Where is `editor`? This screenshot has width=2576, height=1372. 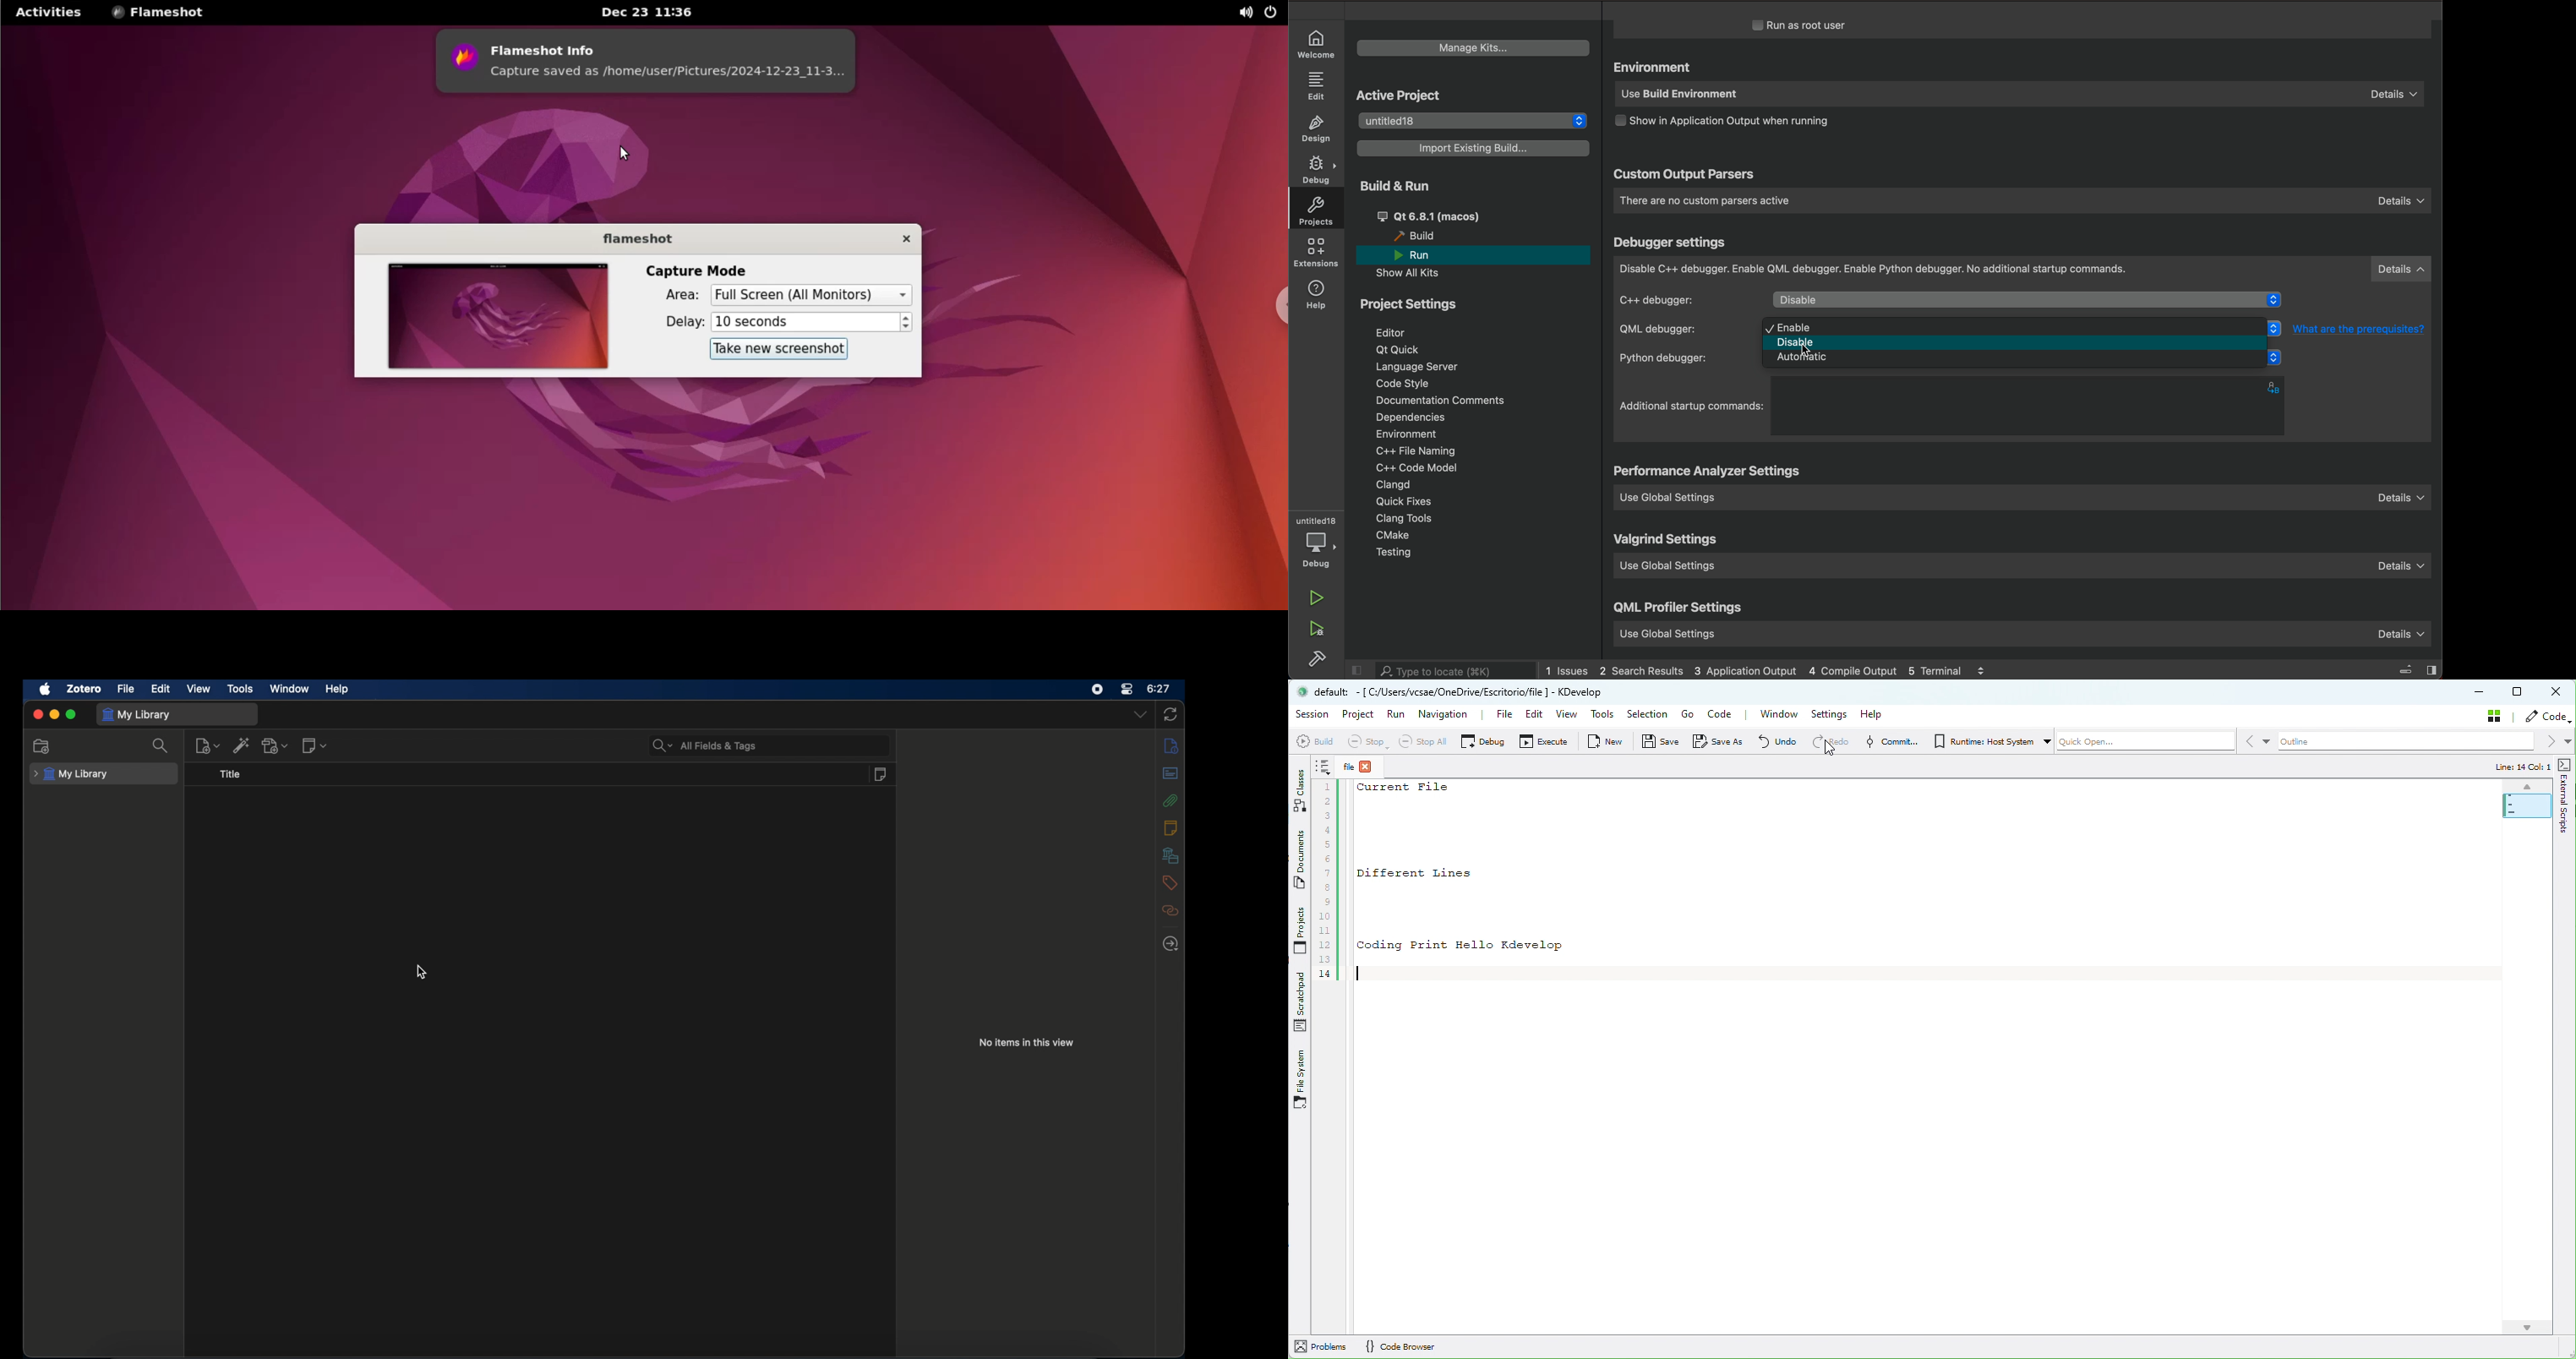 editor is located at coordinates (1393, 333).